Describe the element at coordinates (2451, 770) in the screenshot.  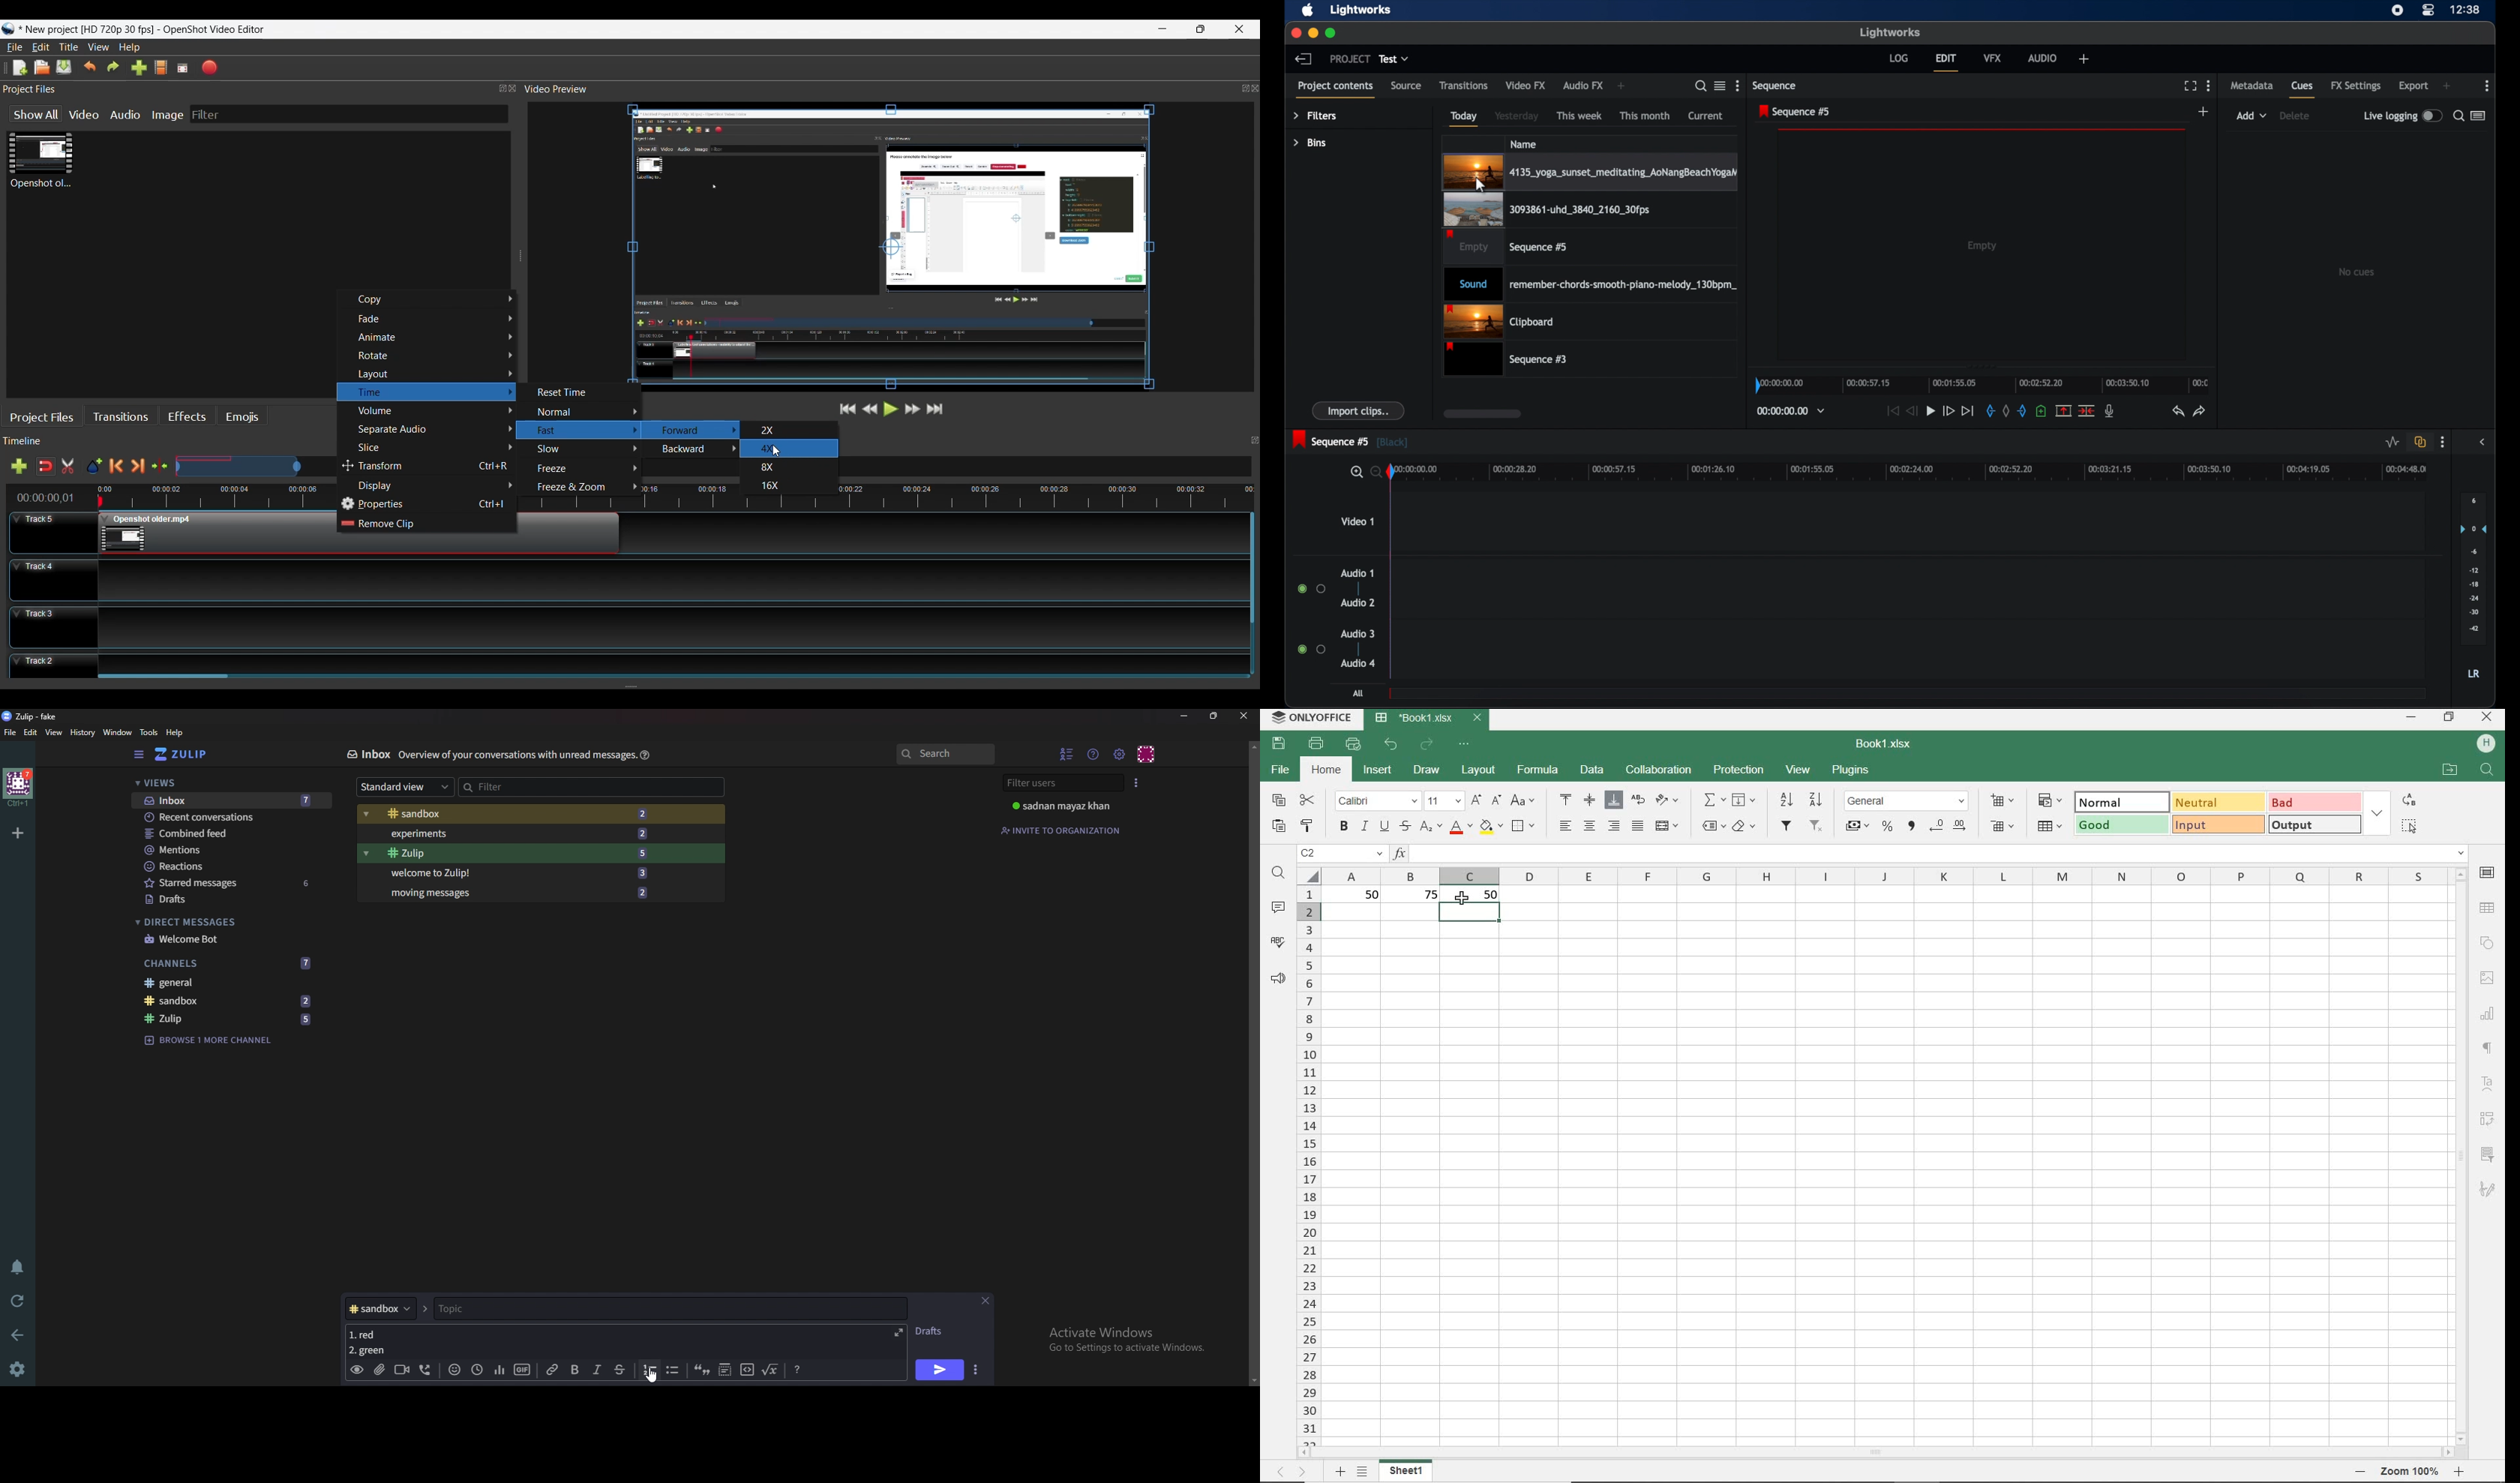
I see `open file location` at that location.